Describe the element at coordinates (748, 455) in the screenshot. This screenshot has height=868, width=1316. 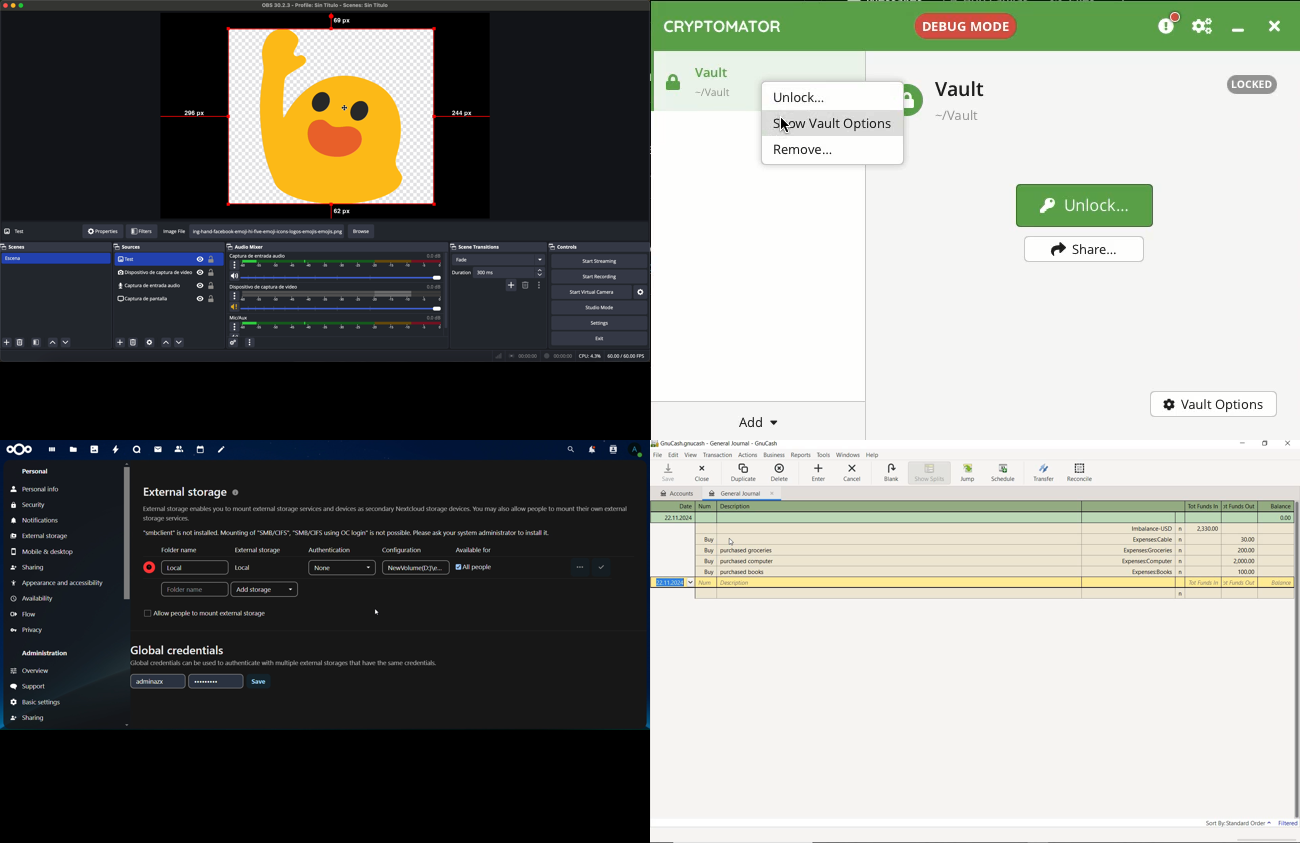
I see `ACTIONS` at that location.